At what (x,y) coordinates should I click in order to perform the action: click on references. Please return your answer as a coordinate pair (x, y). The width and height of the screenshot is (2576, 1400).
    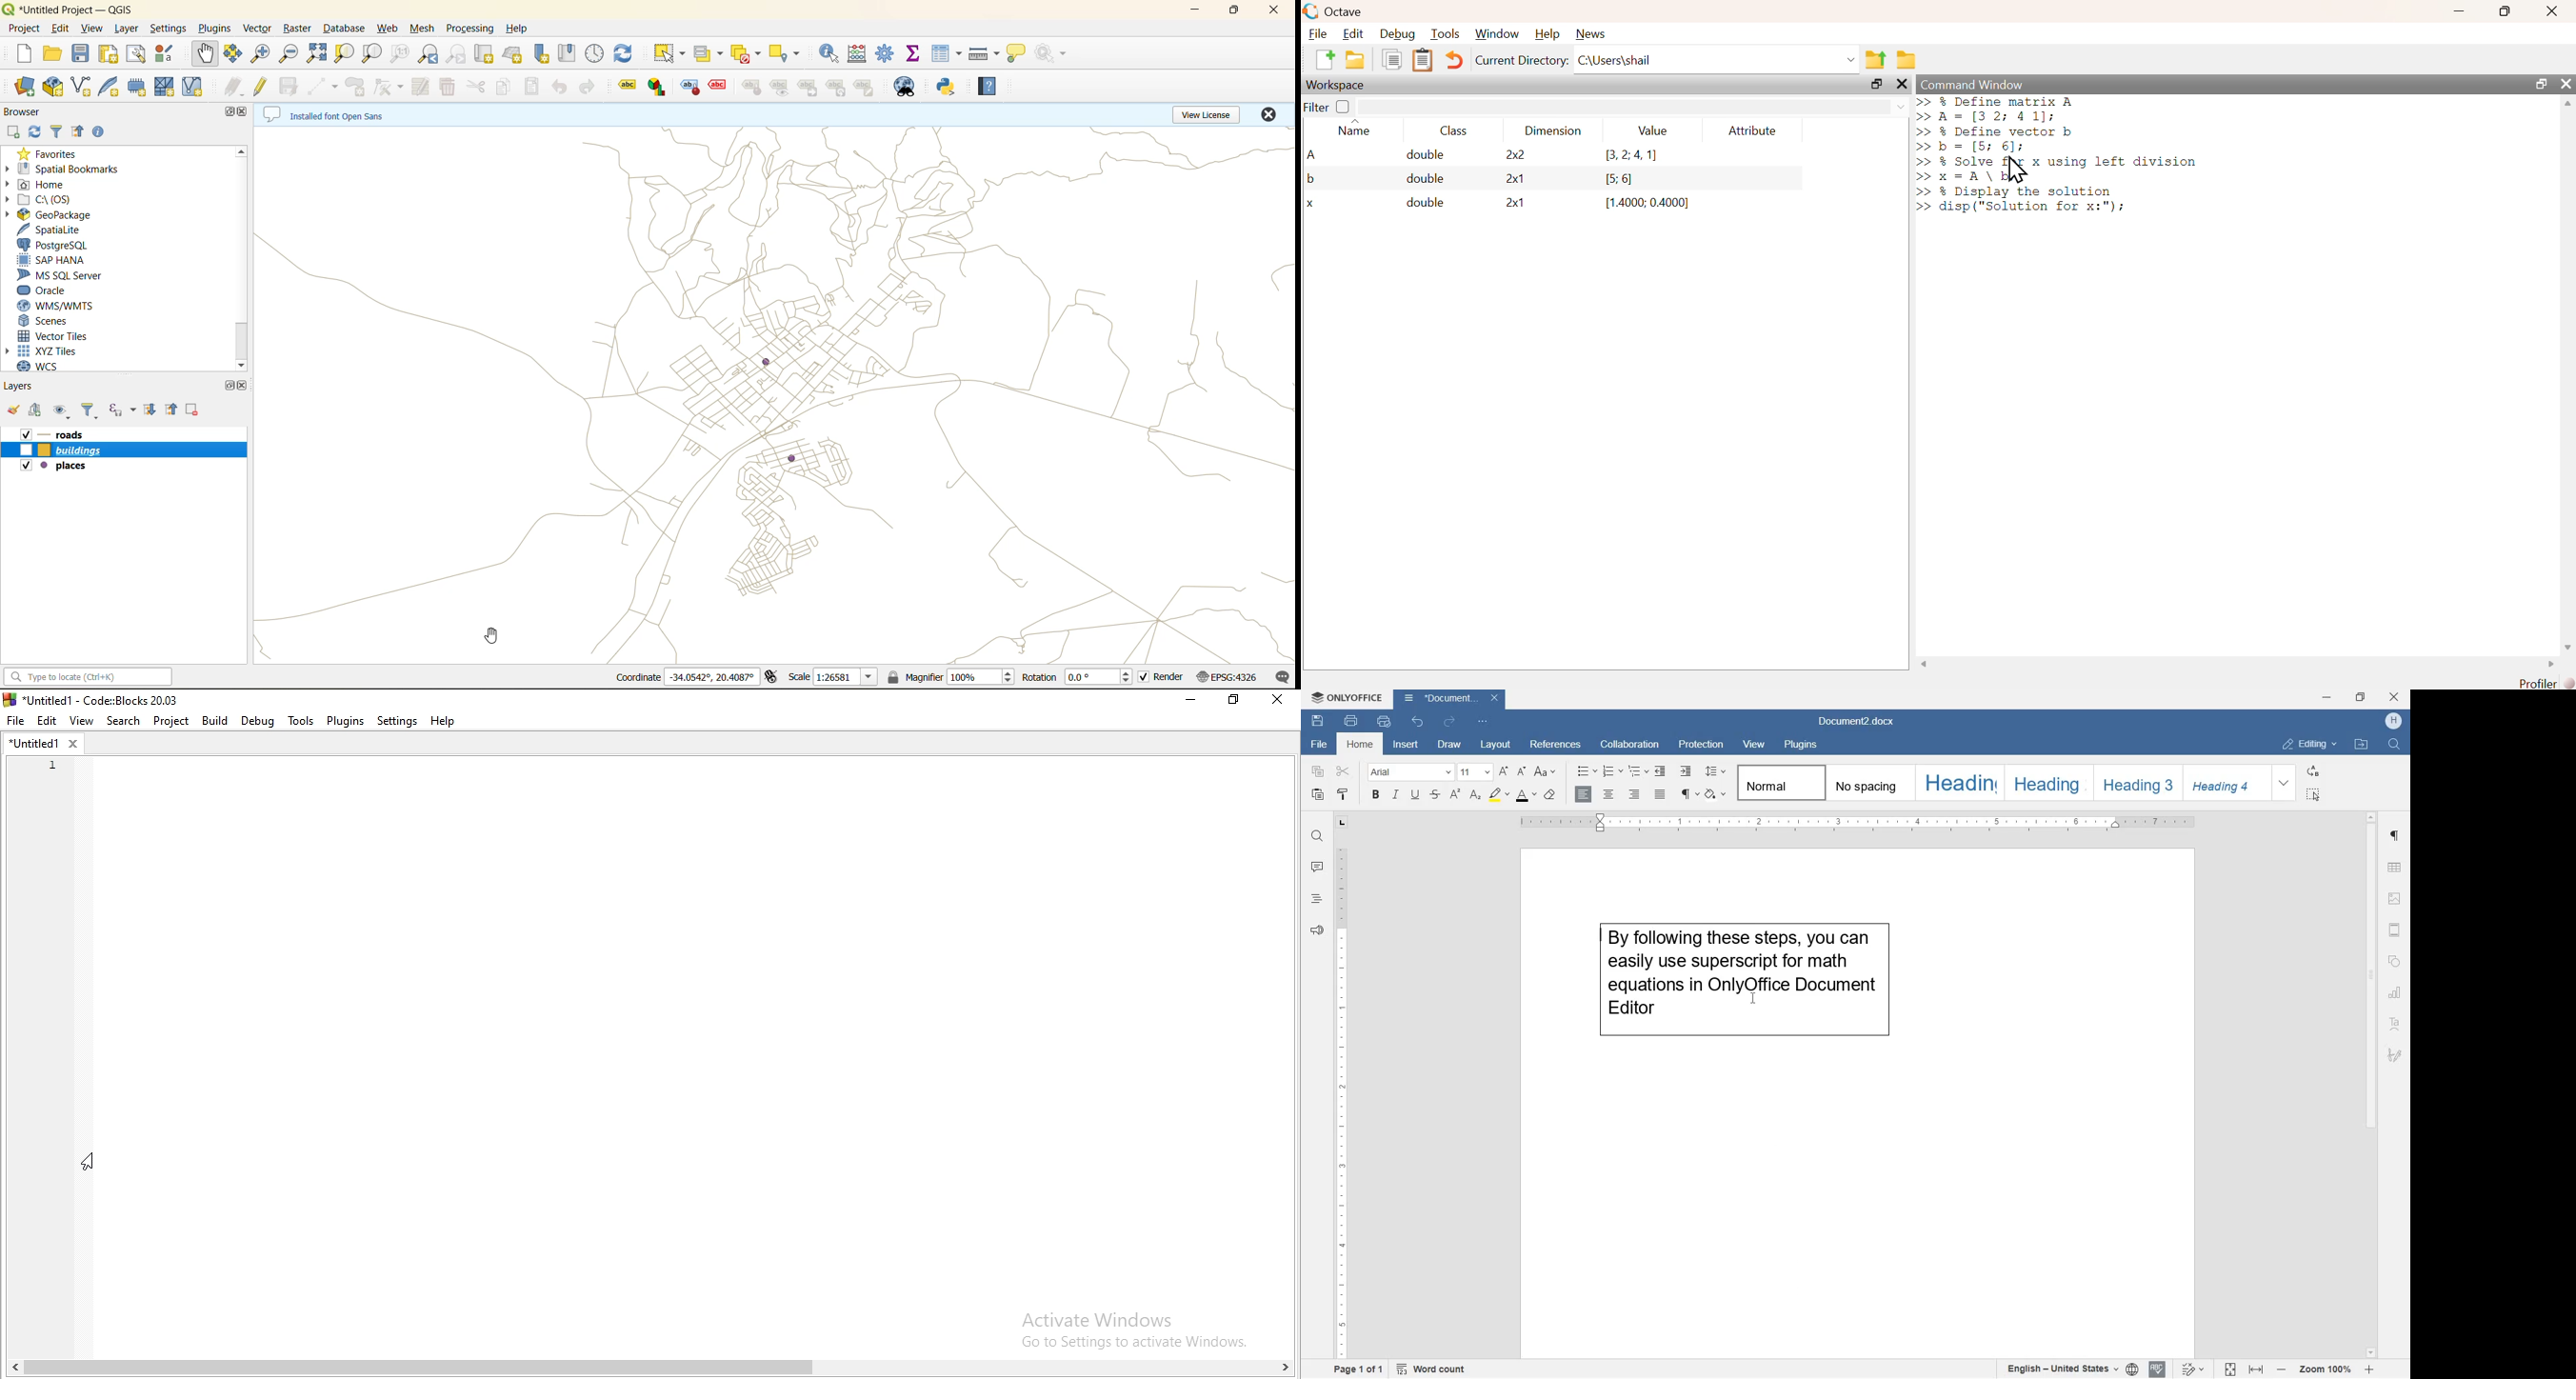
    Looking at the image, I should click on (1556, 746).